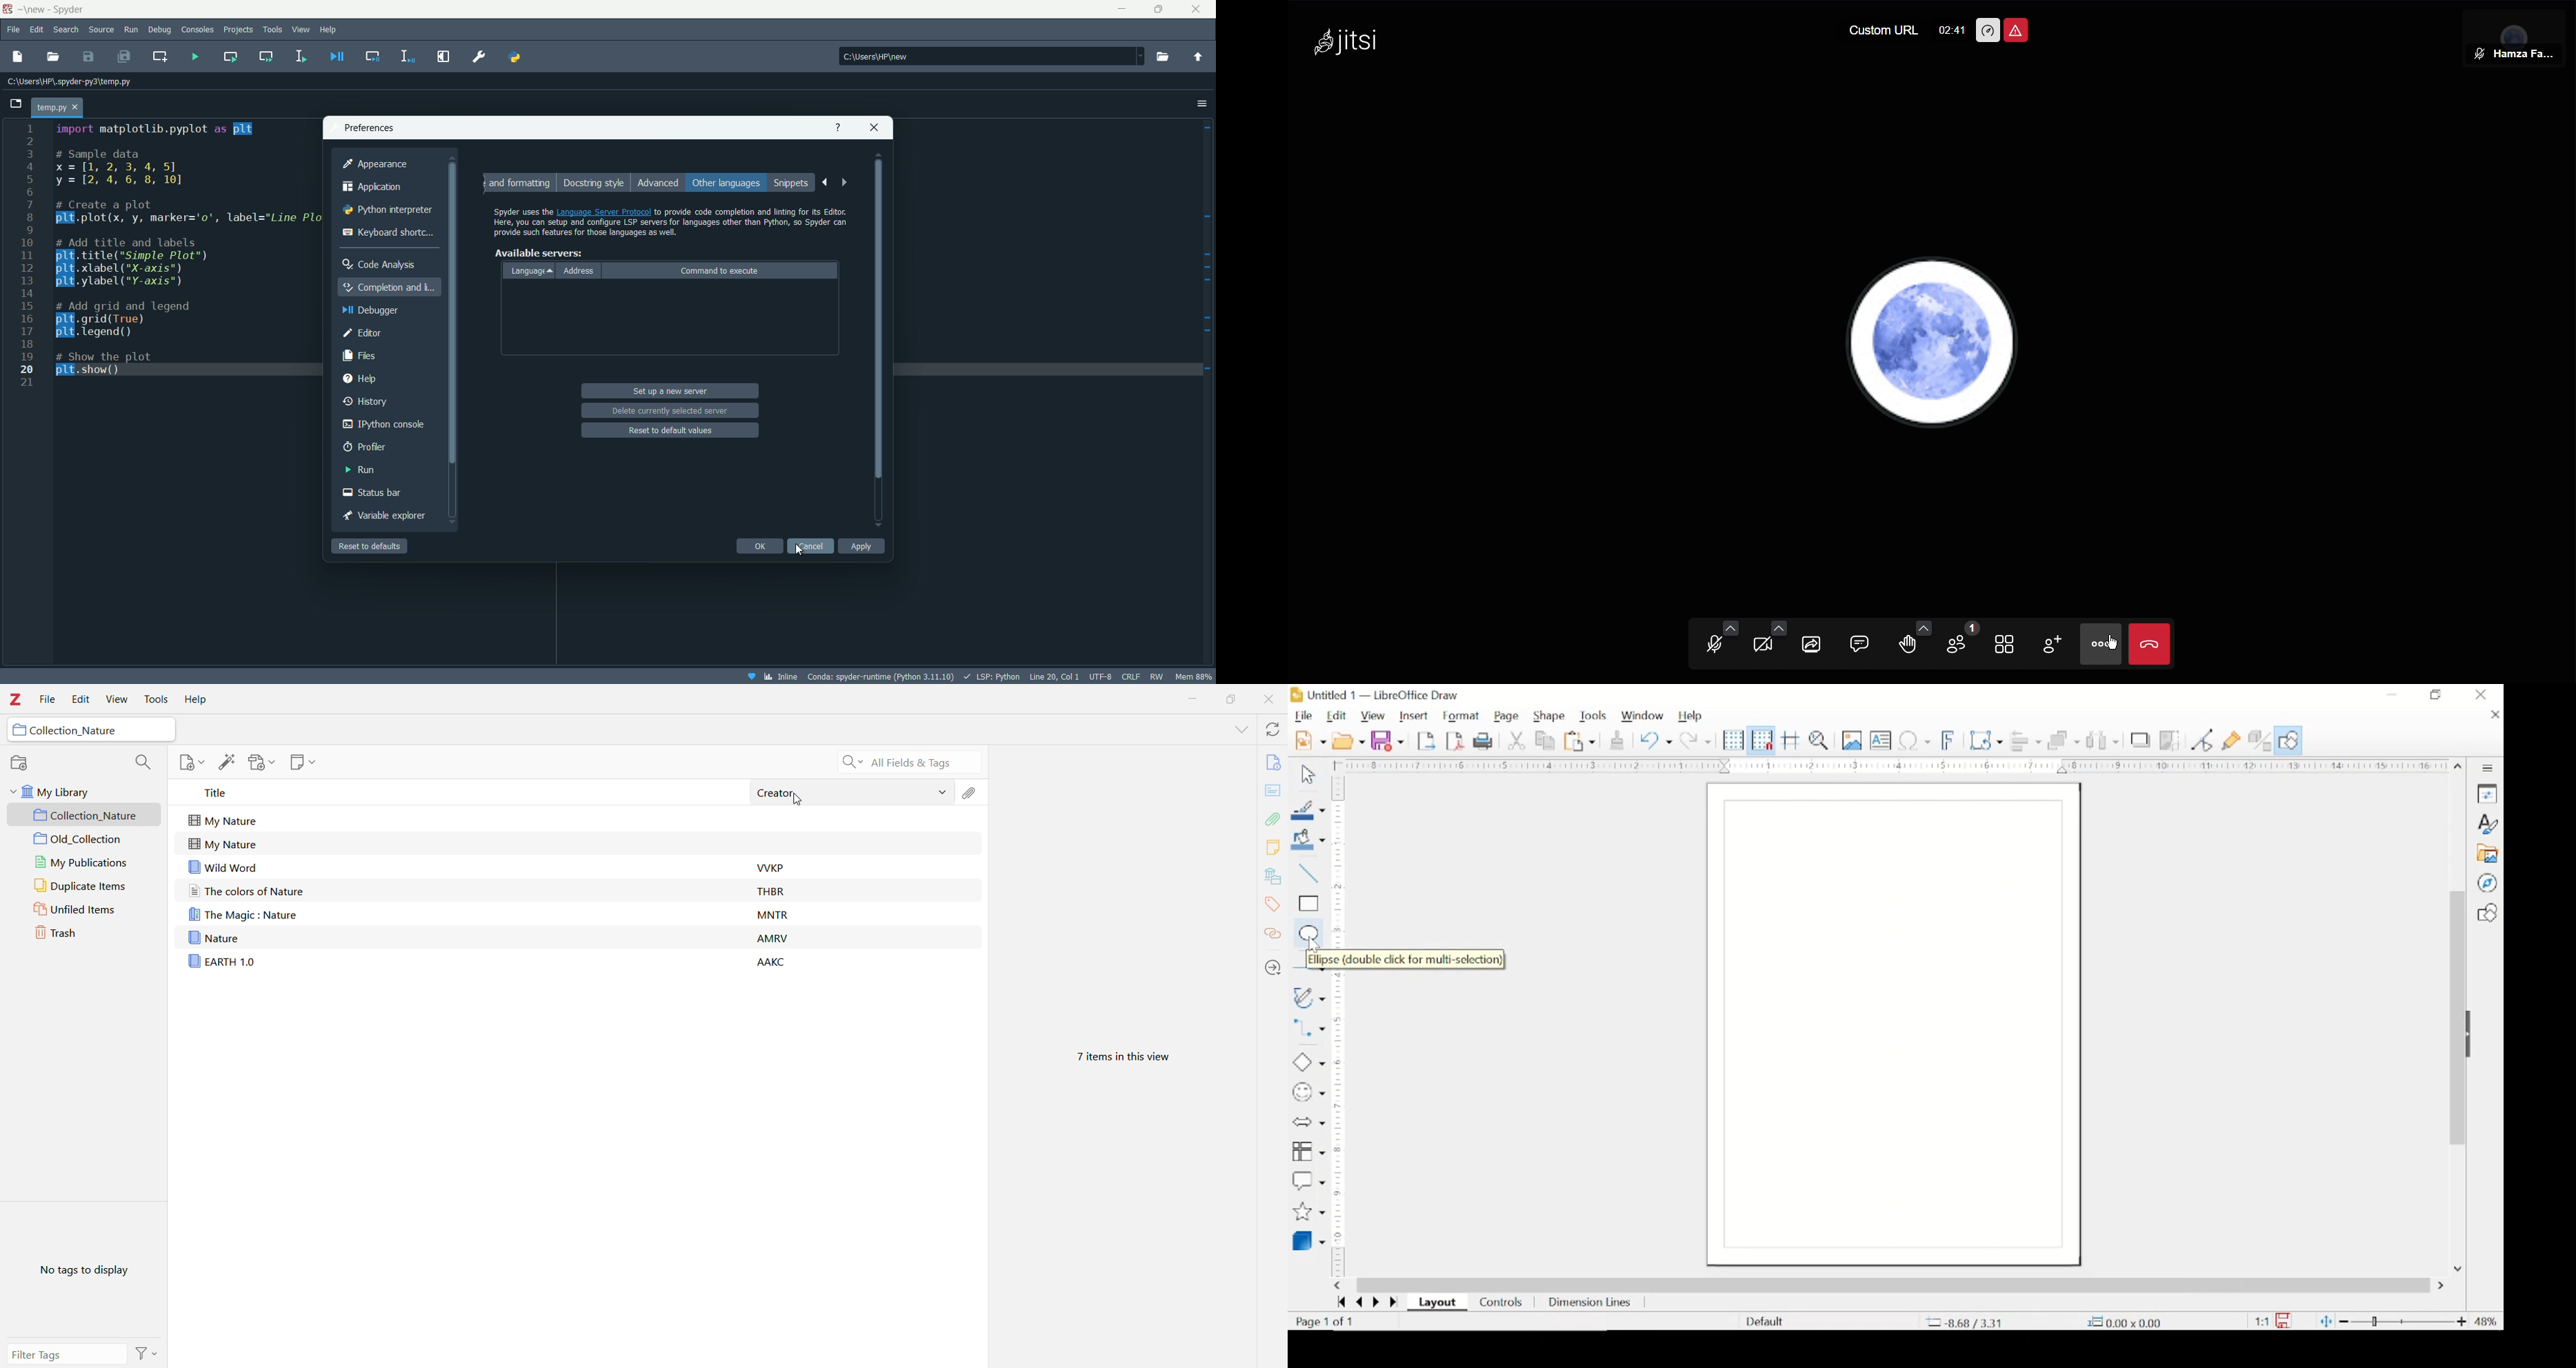 This screenshot has height=1372, width=2576. I want to click on scroll down arrow, so click(2455, 1269).